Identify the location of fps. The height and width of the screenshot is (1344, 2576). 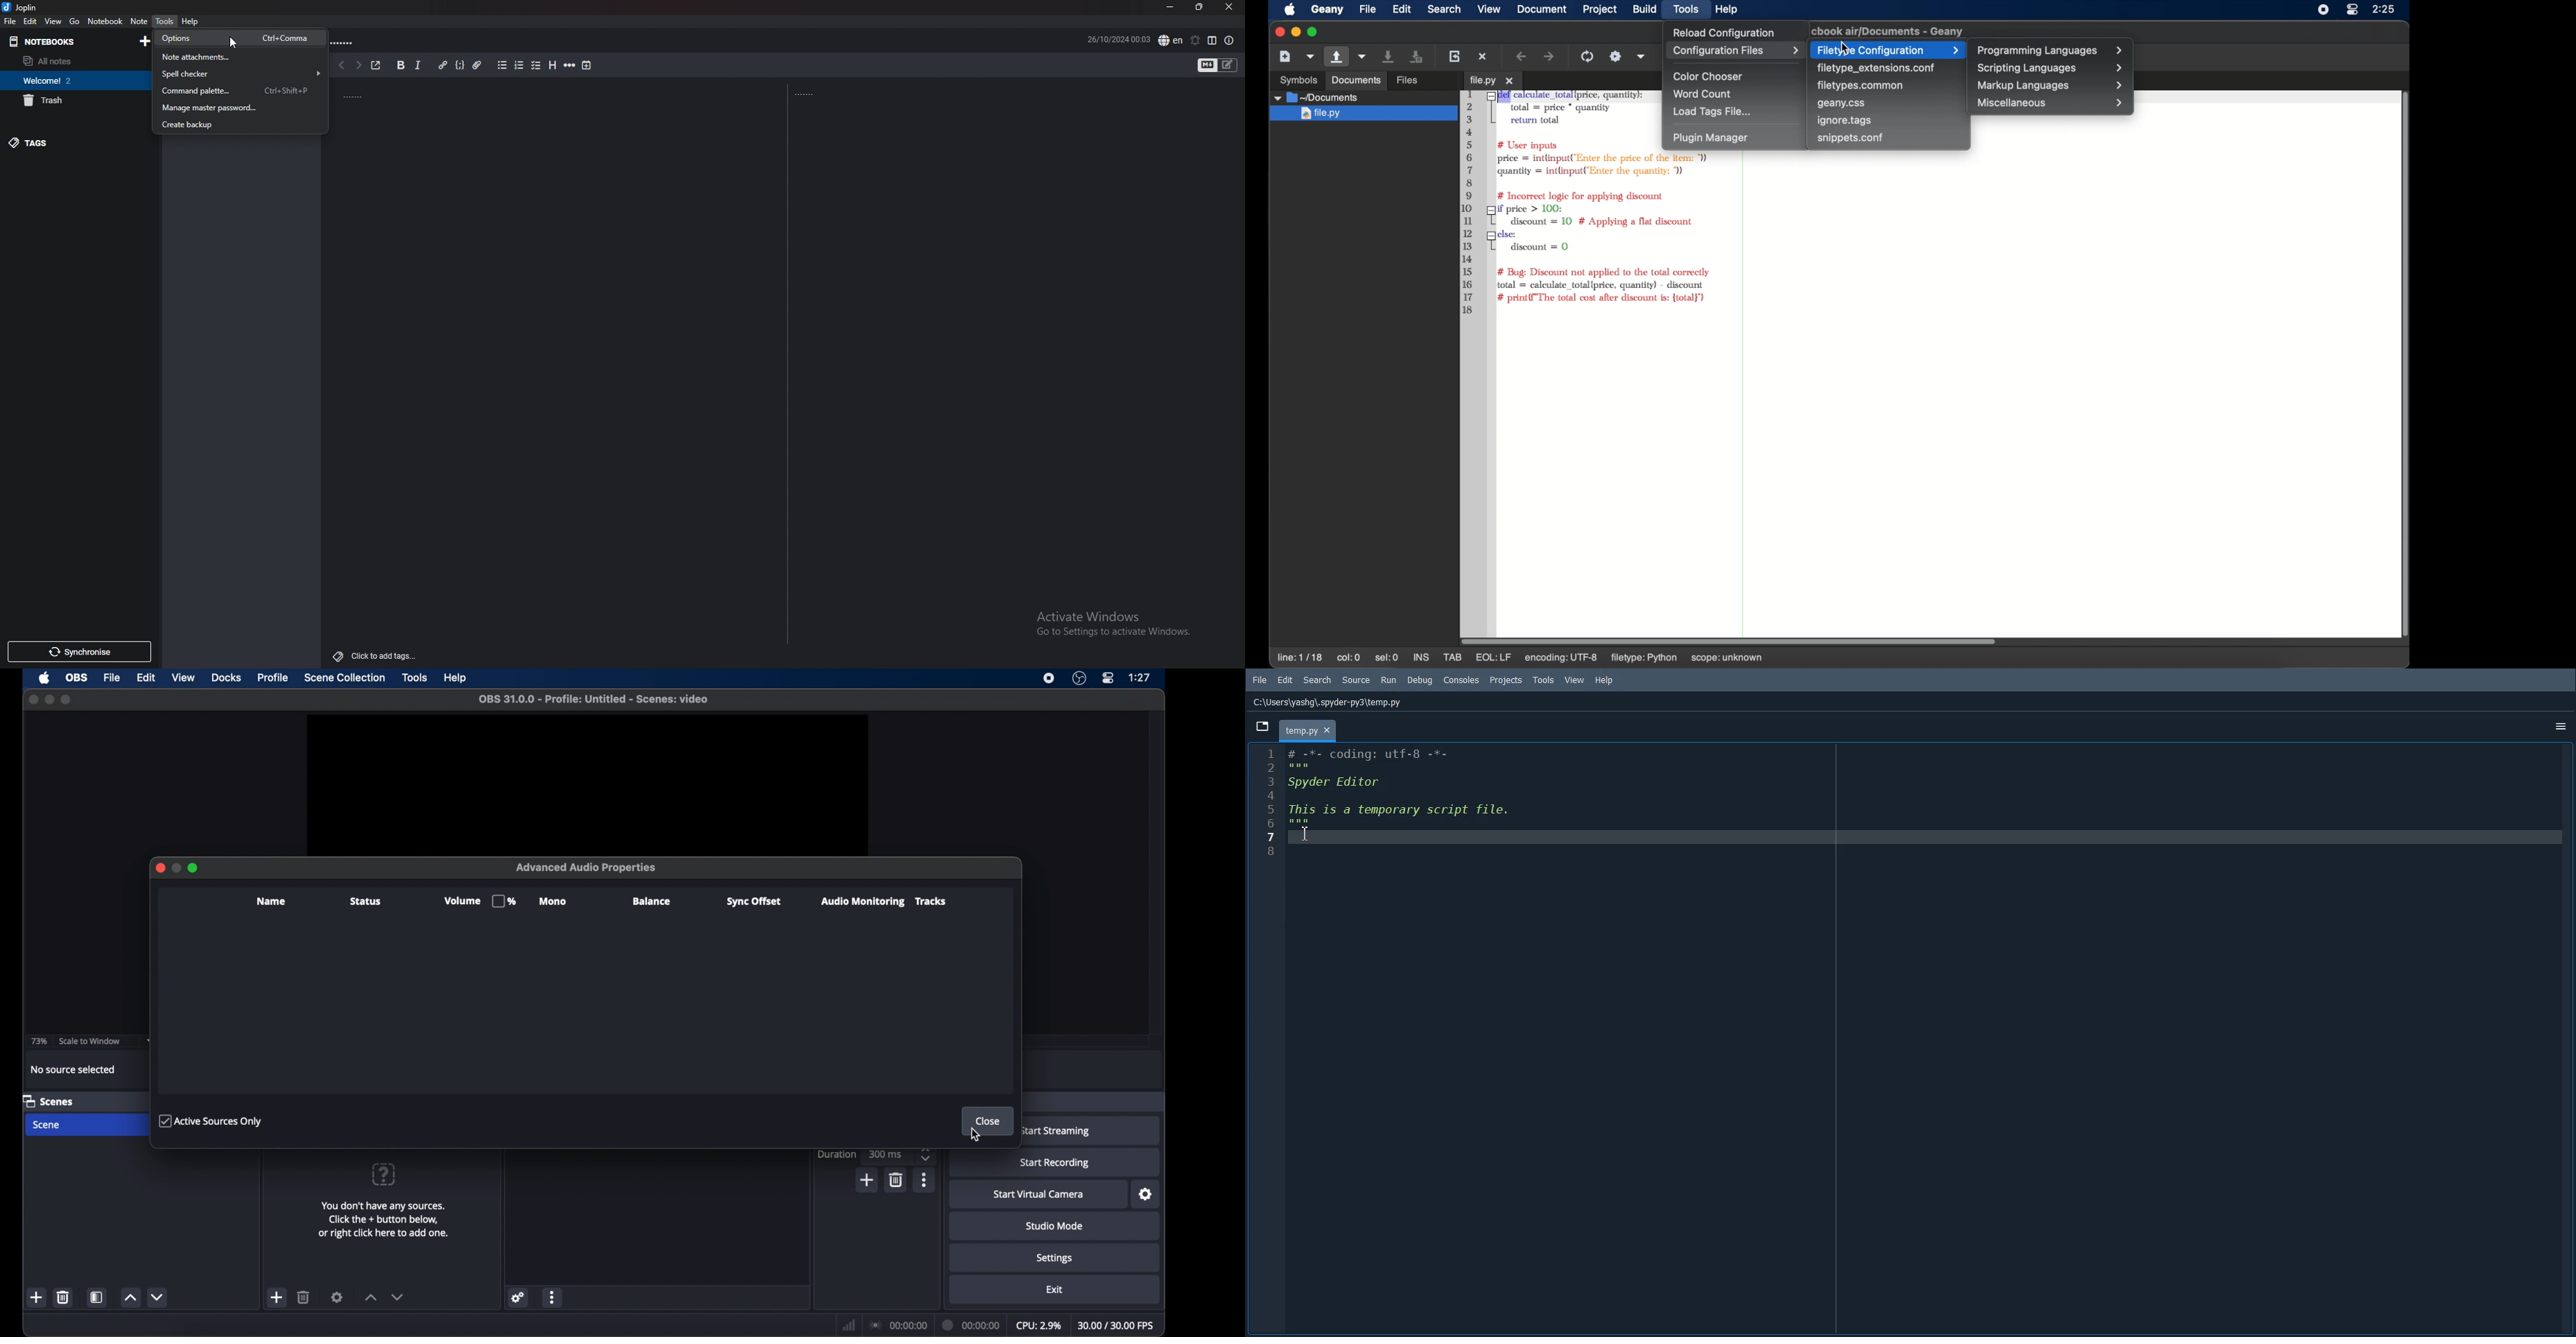
(1118, 1325).